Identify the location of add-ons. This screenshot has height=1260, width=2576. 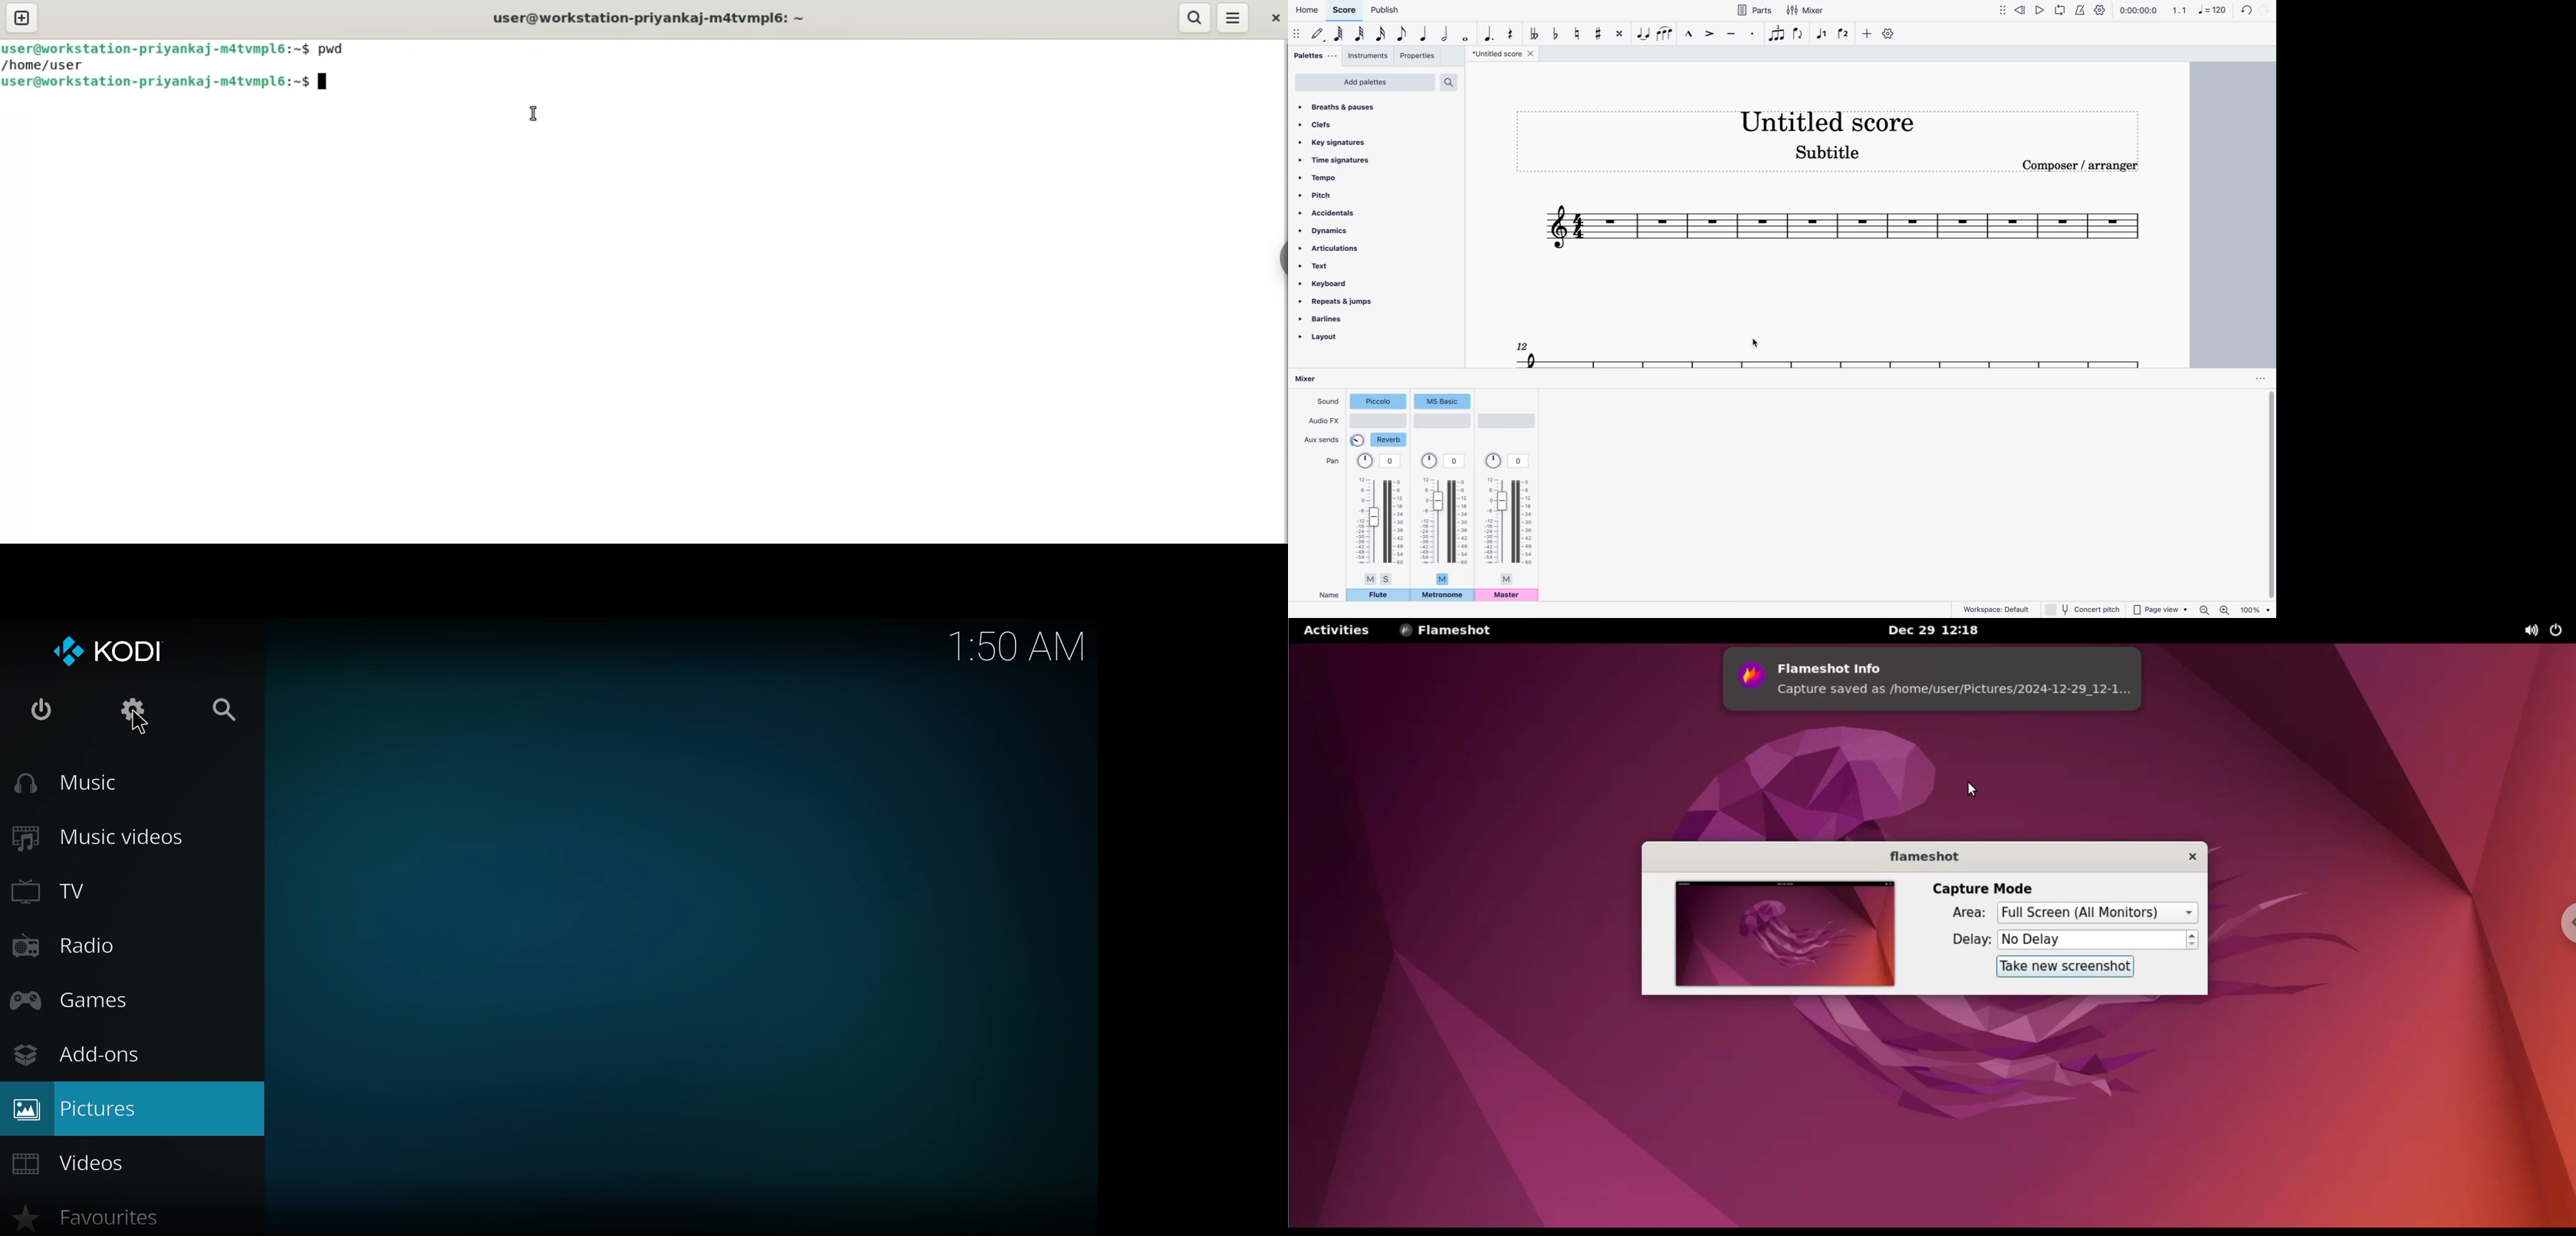
(78, 1055).